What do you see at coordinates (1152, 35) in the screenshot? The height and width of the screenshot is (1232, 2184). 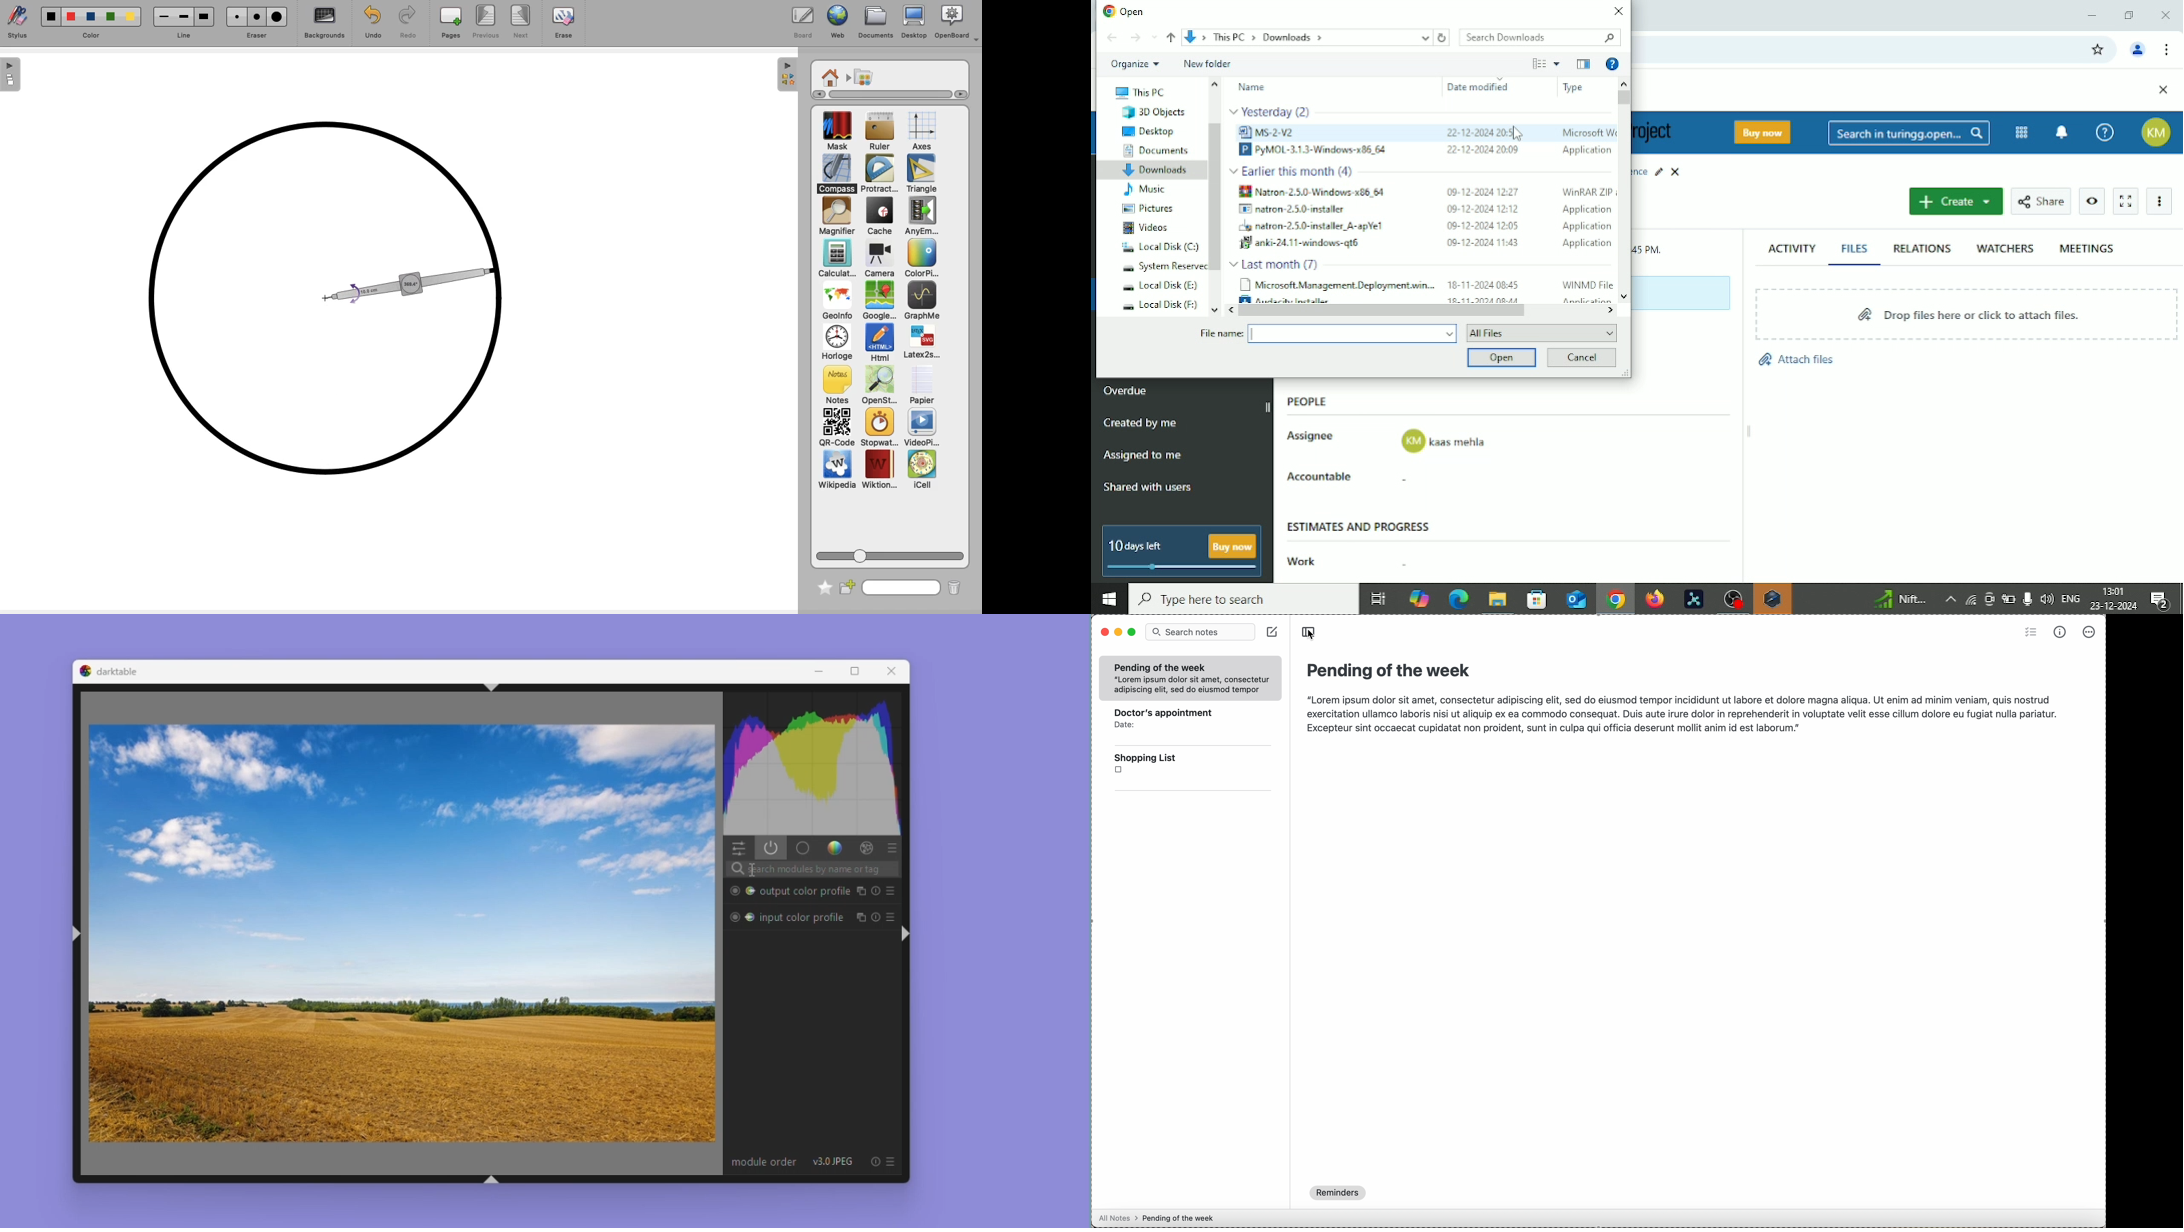 I see `Recent locations` at bounding box center [1152, 35].